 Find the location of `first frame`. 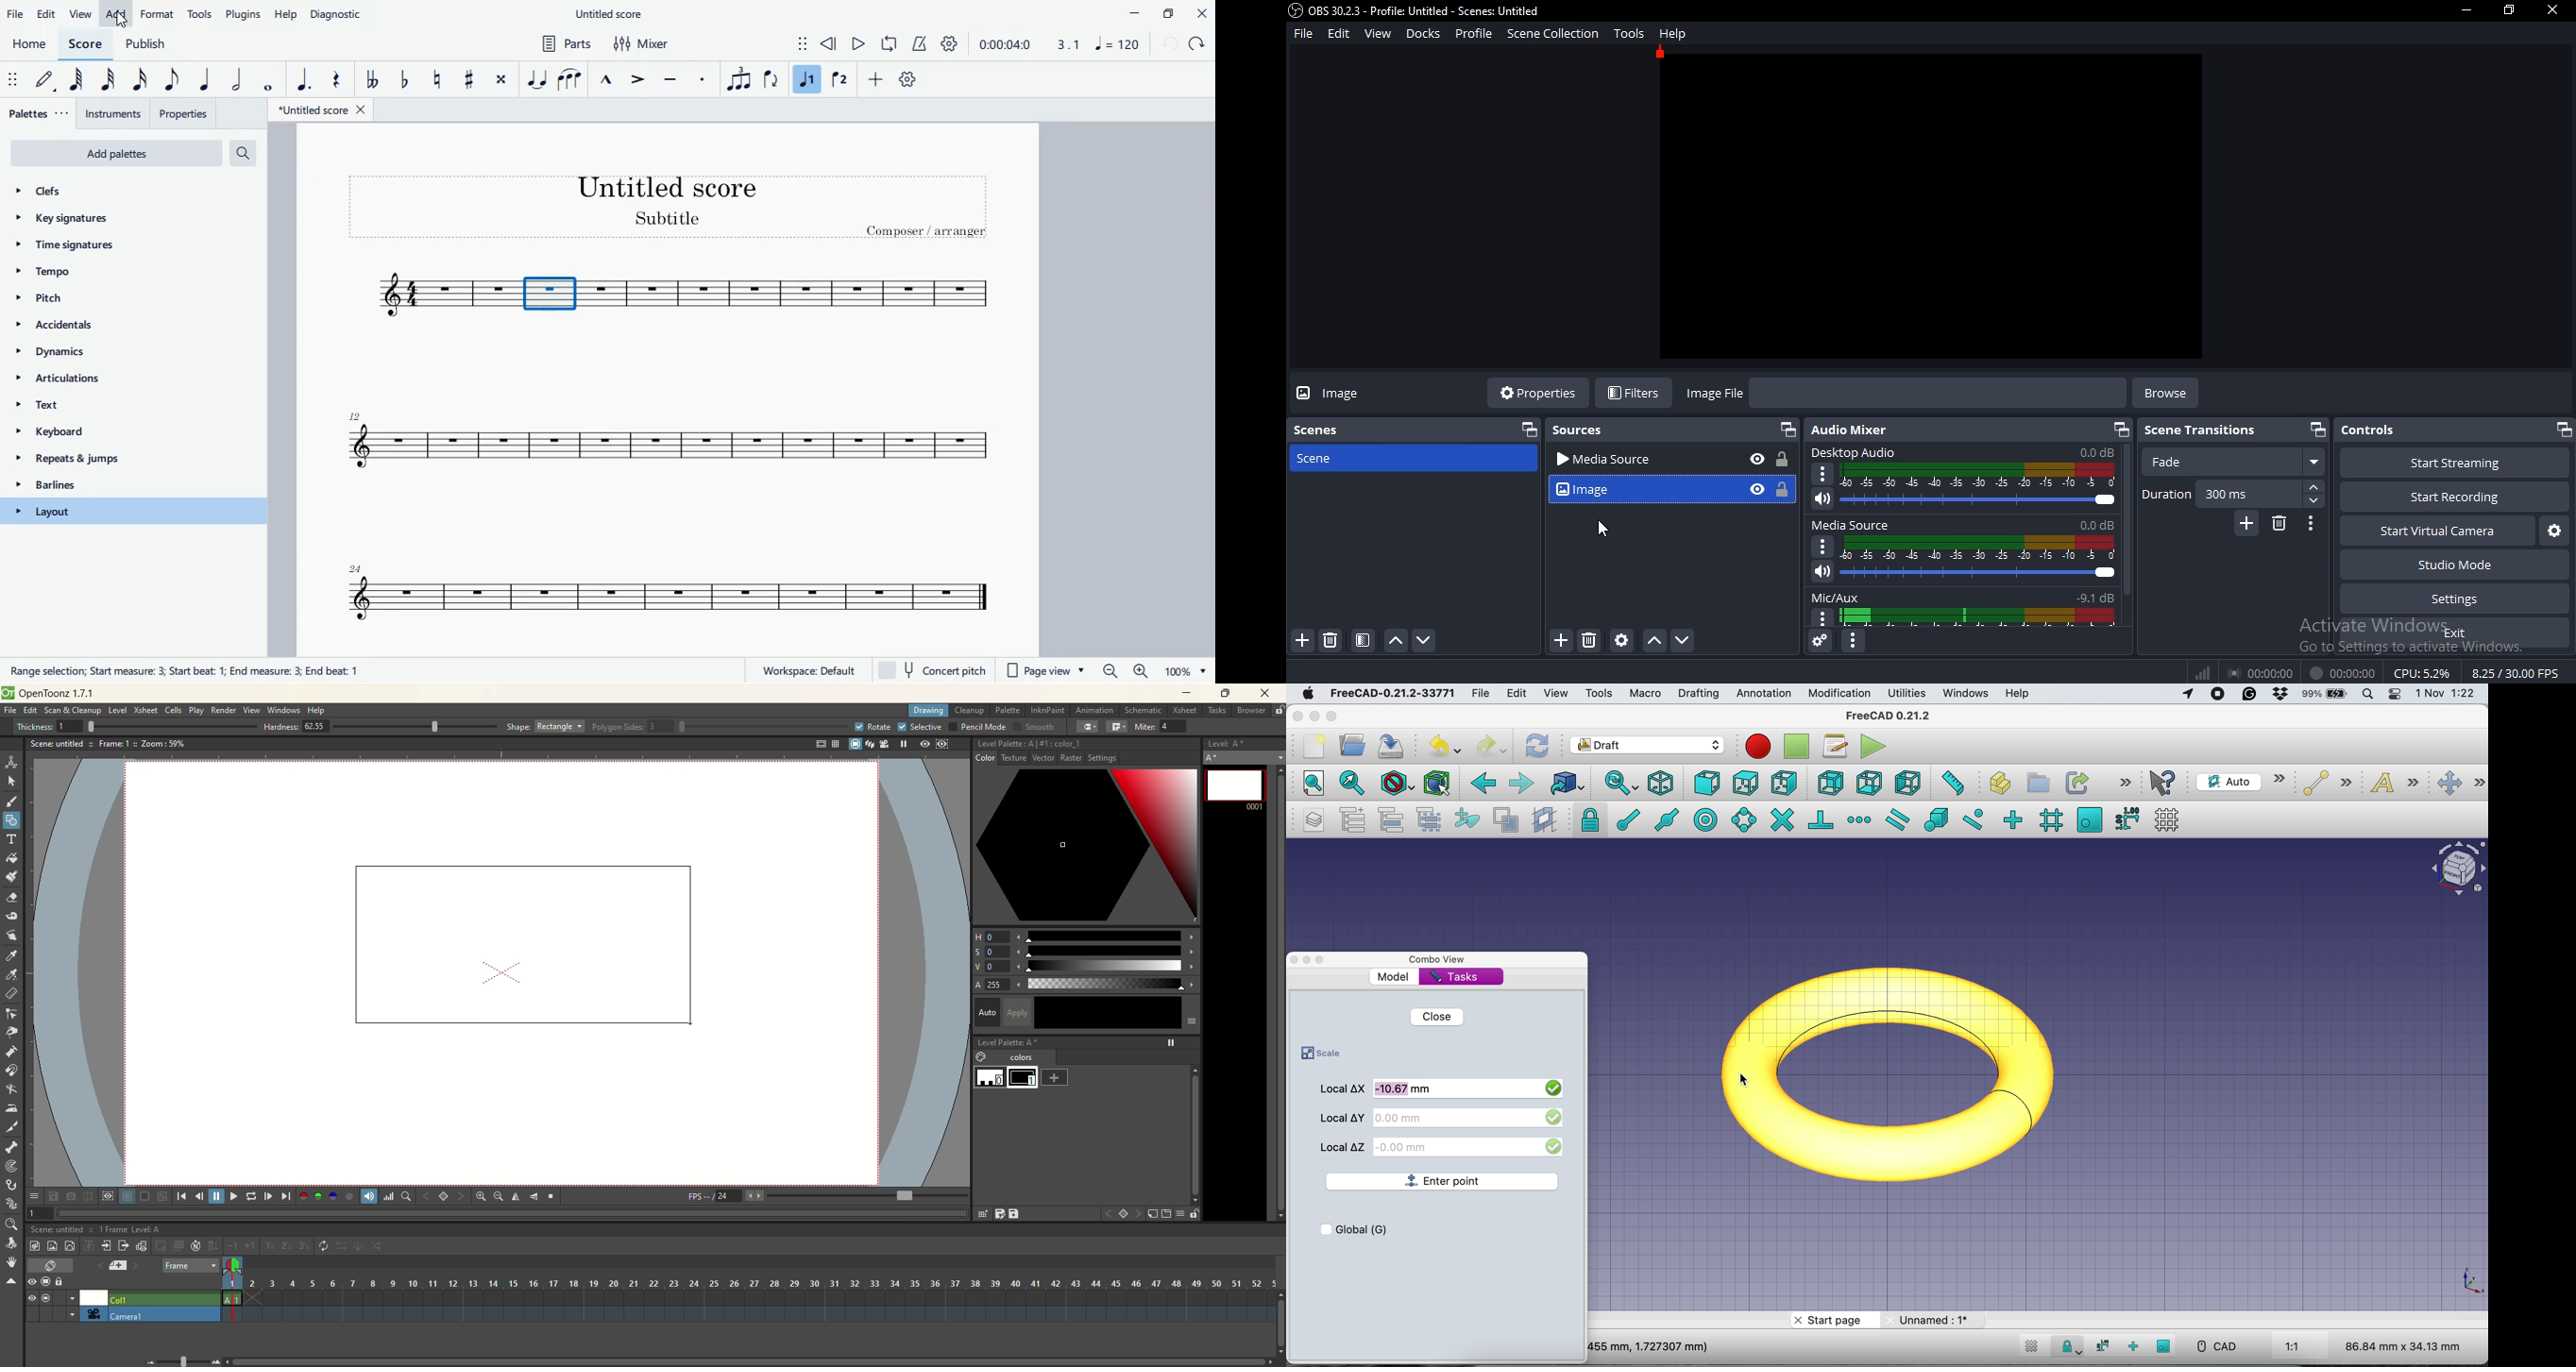

first frame is located at coordinates (181, 1196).